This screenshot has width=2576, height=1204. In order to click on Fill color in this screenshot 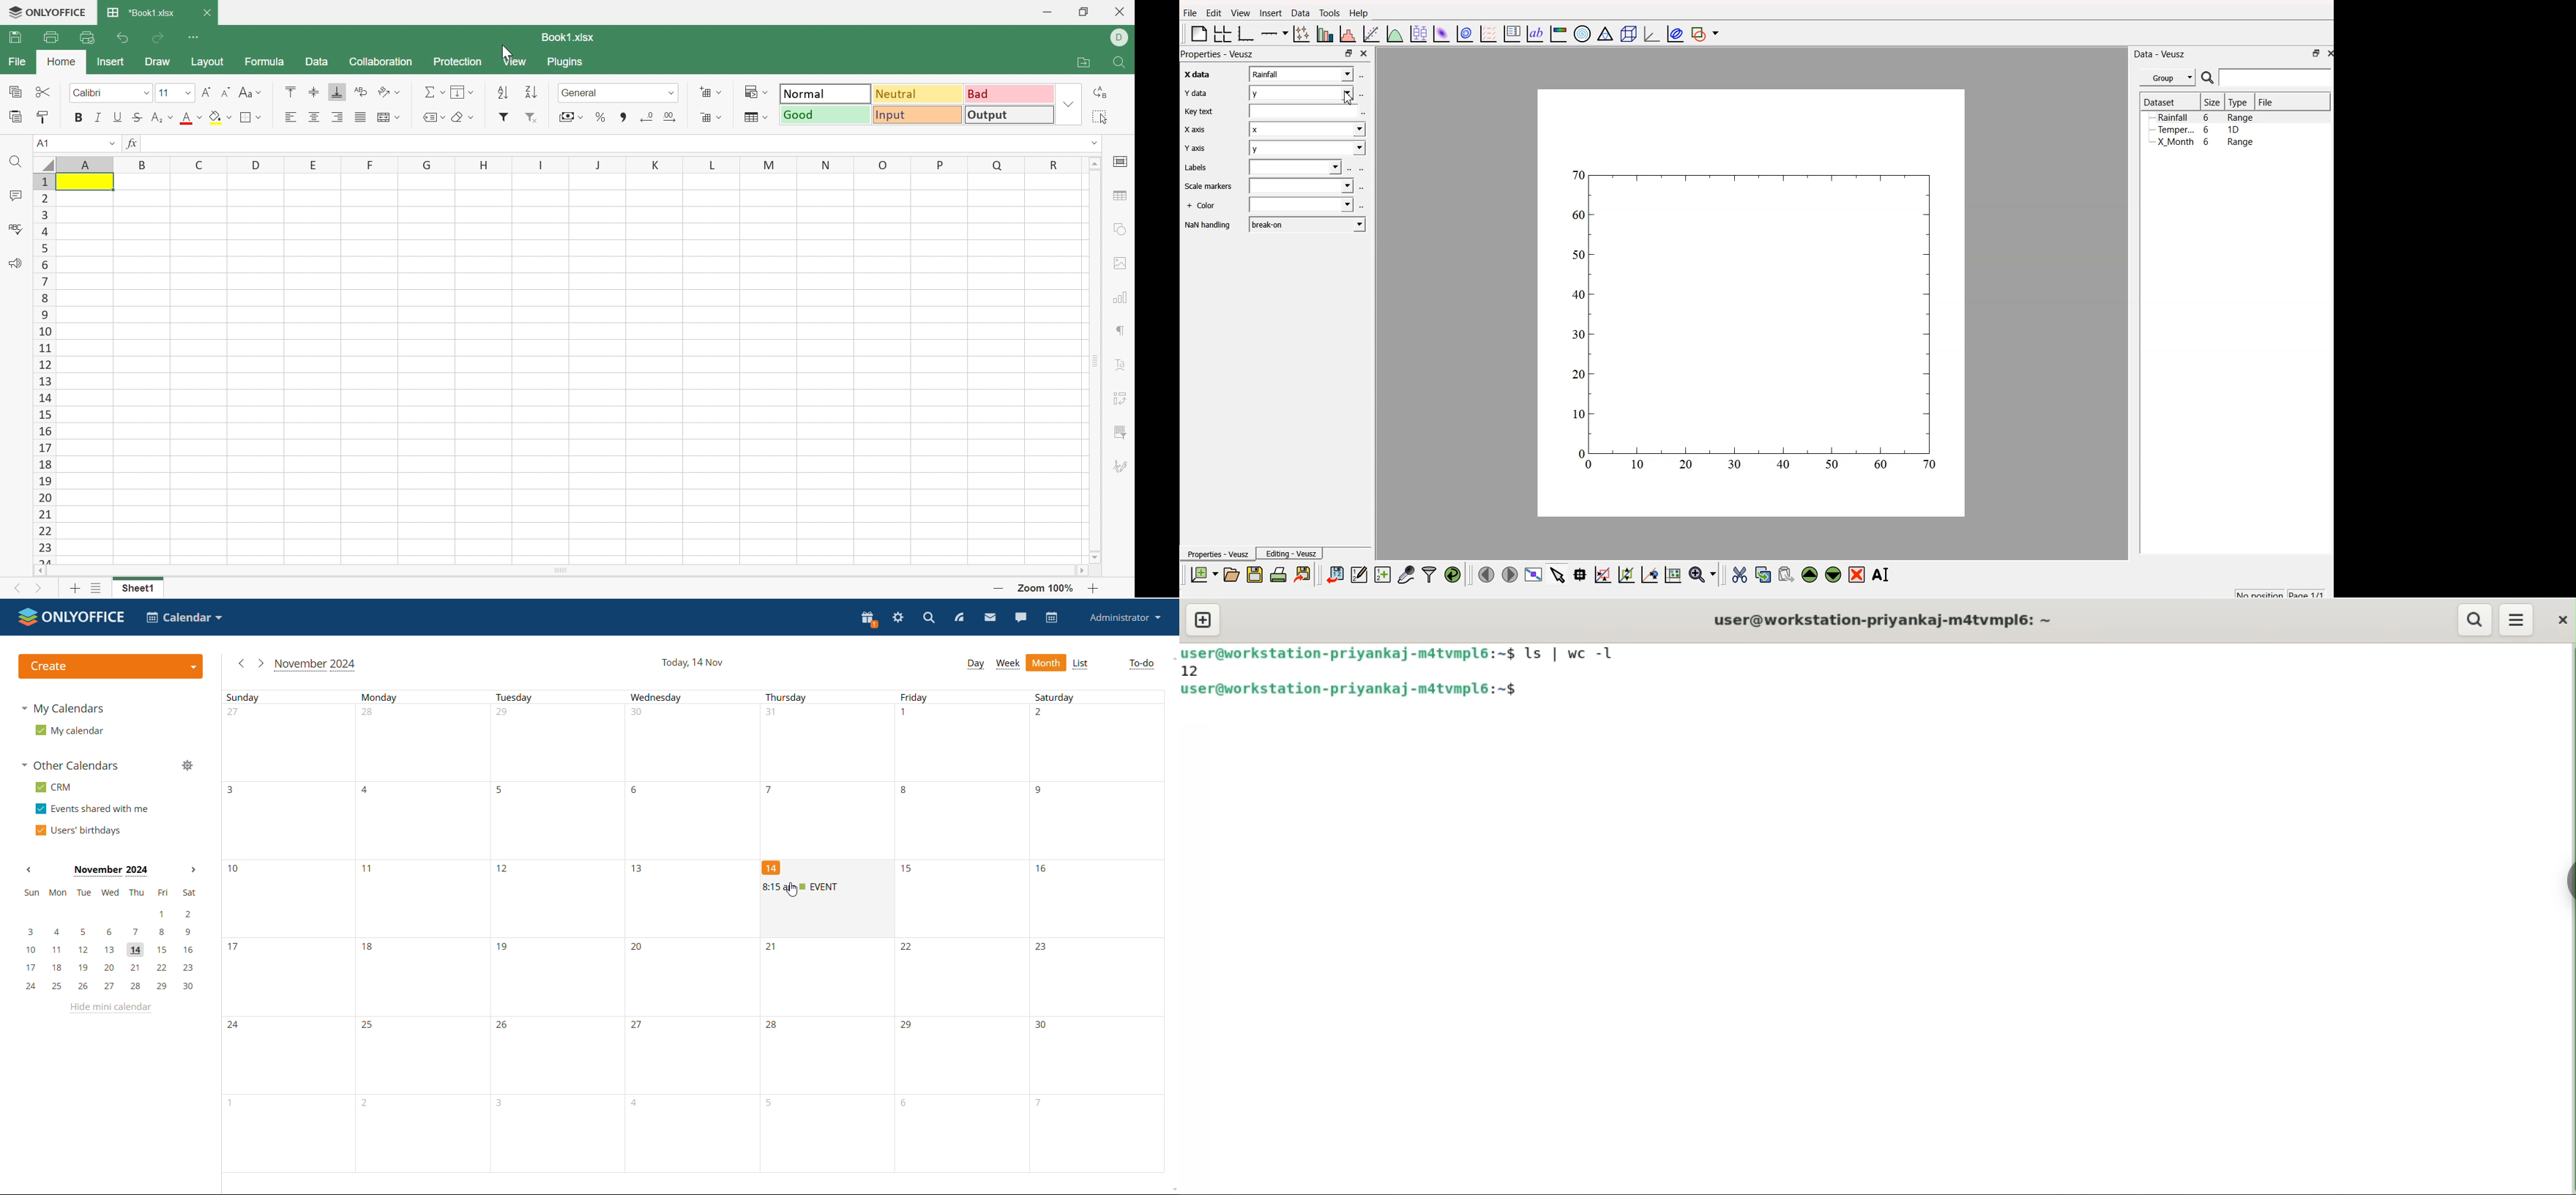, I will do `click(221, 118)`.